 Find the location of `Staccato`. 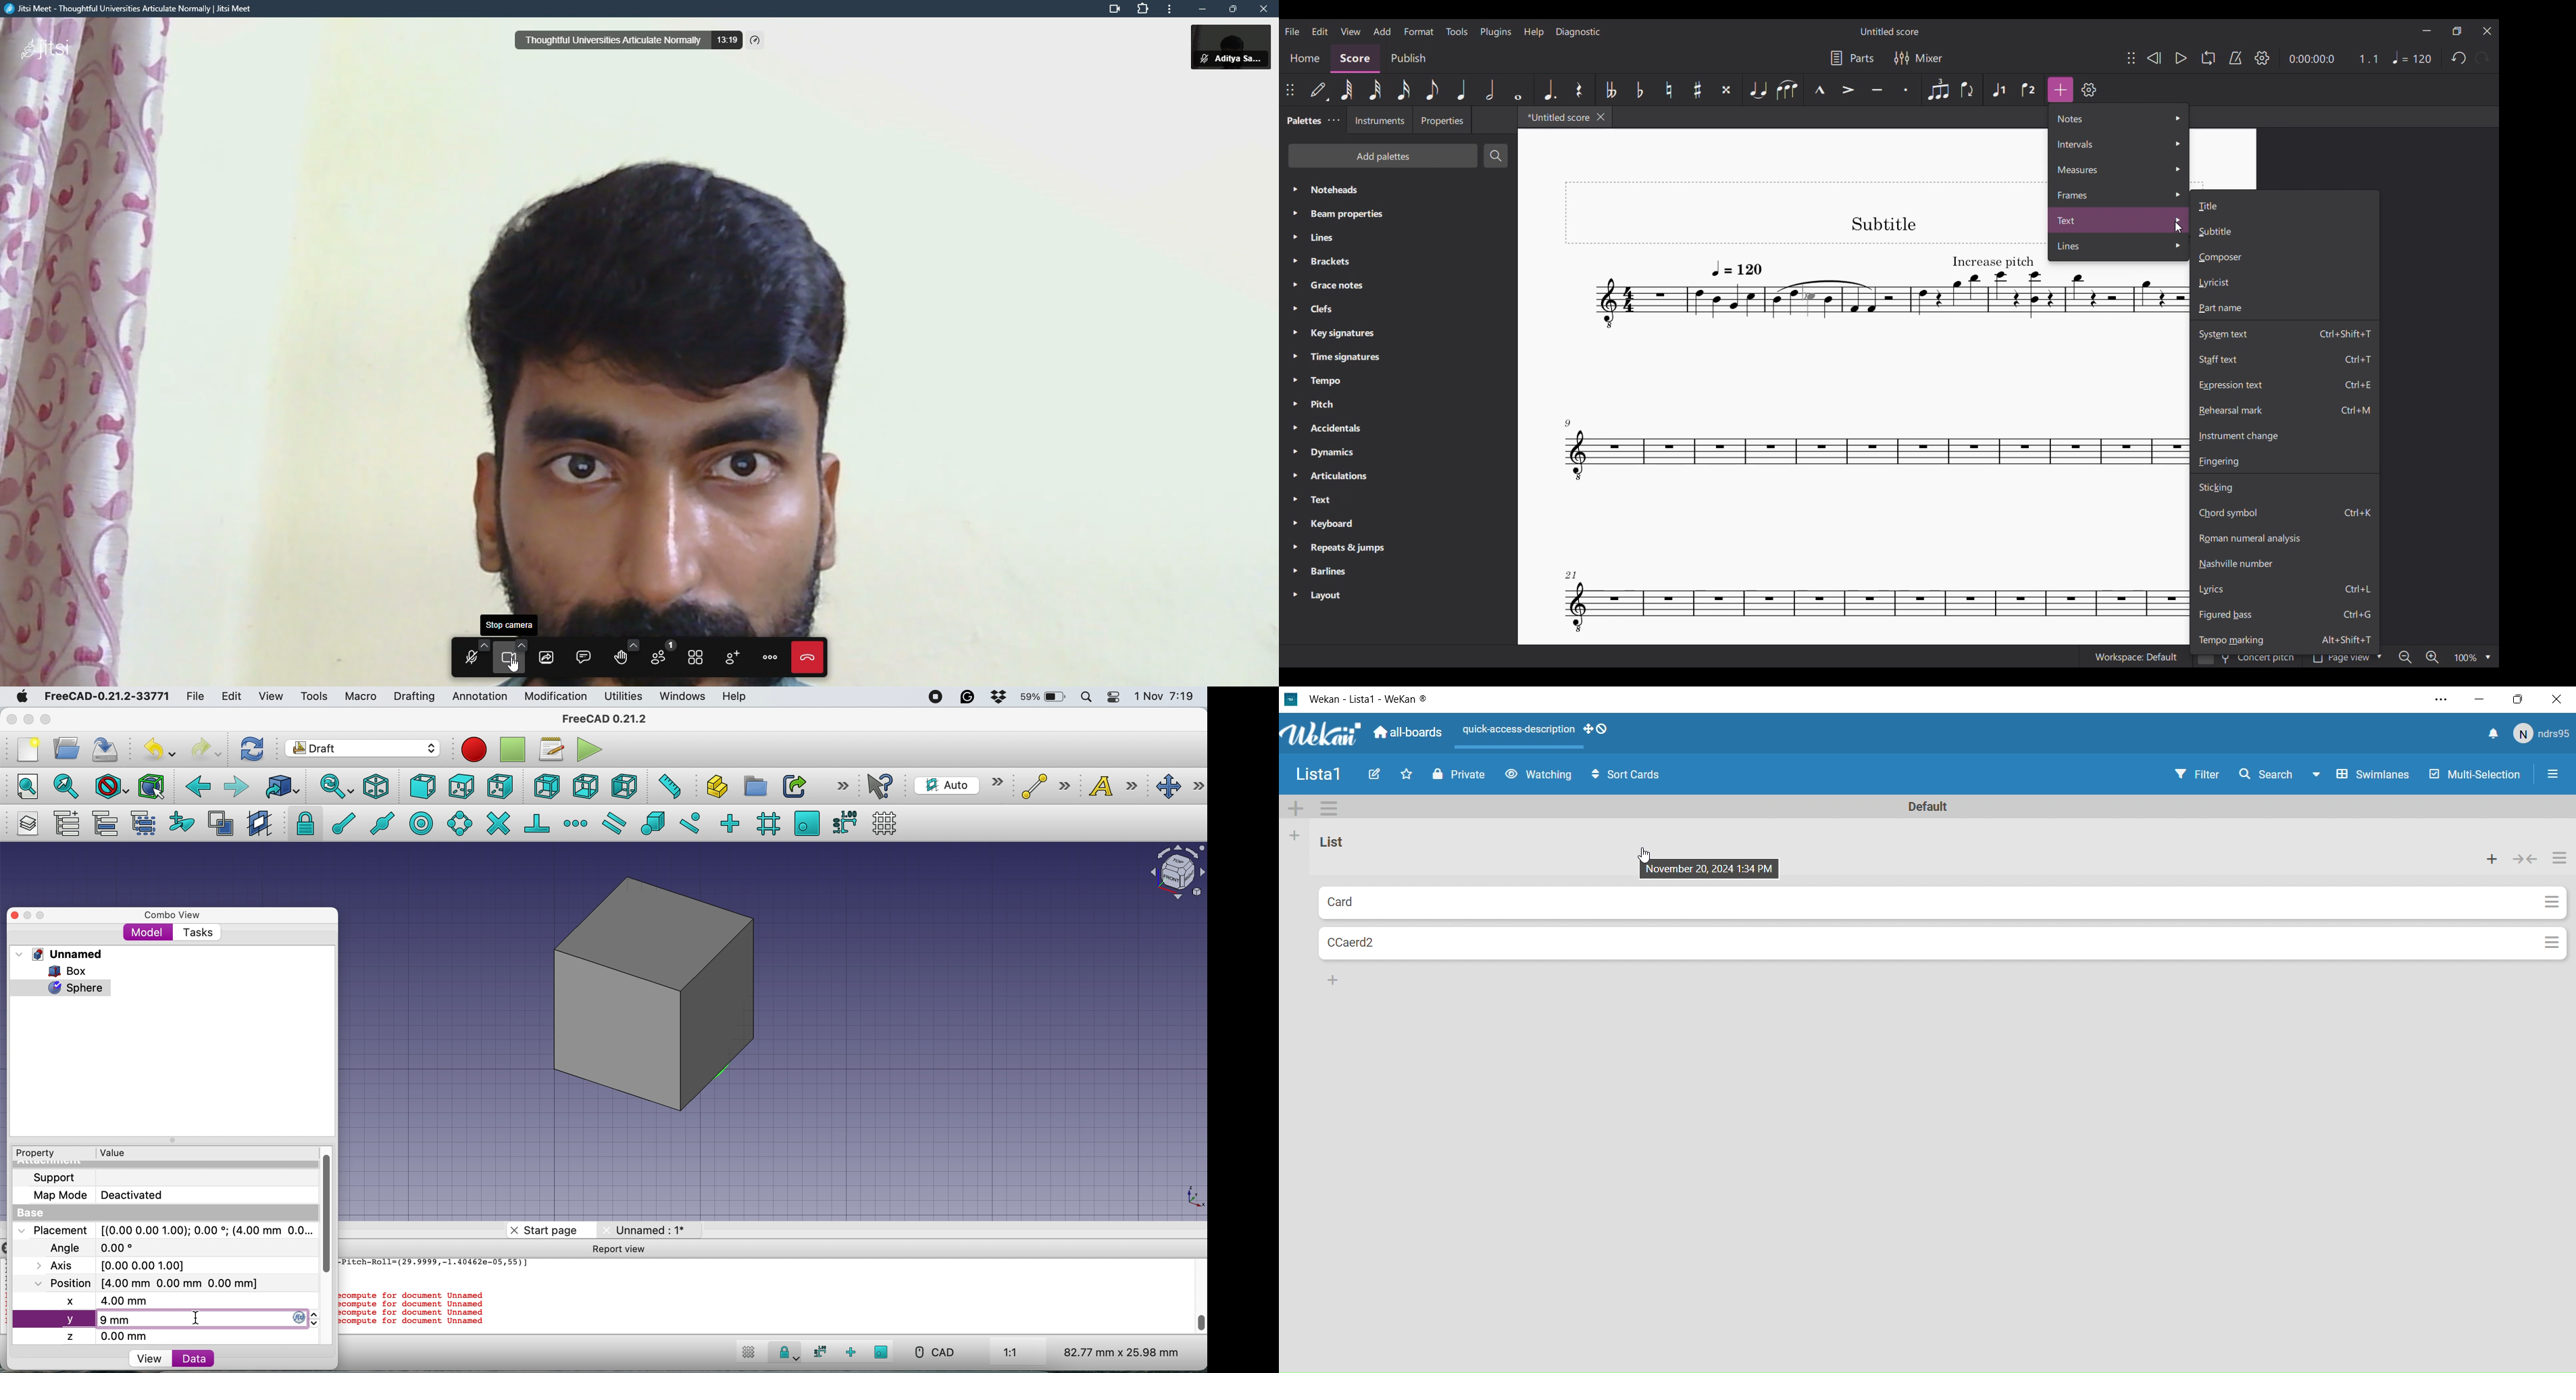

Staccato is located at coordinates (1908, 90).